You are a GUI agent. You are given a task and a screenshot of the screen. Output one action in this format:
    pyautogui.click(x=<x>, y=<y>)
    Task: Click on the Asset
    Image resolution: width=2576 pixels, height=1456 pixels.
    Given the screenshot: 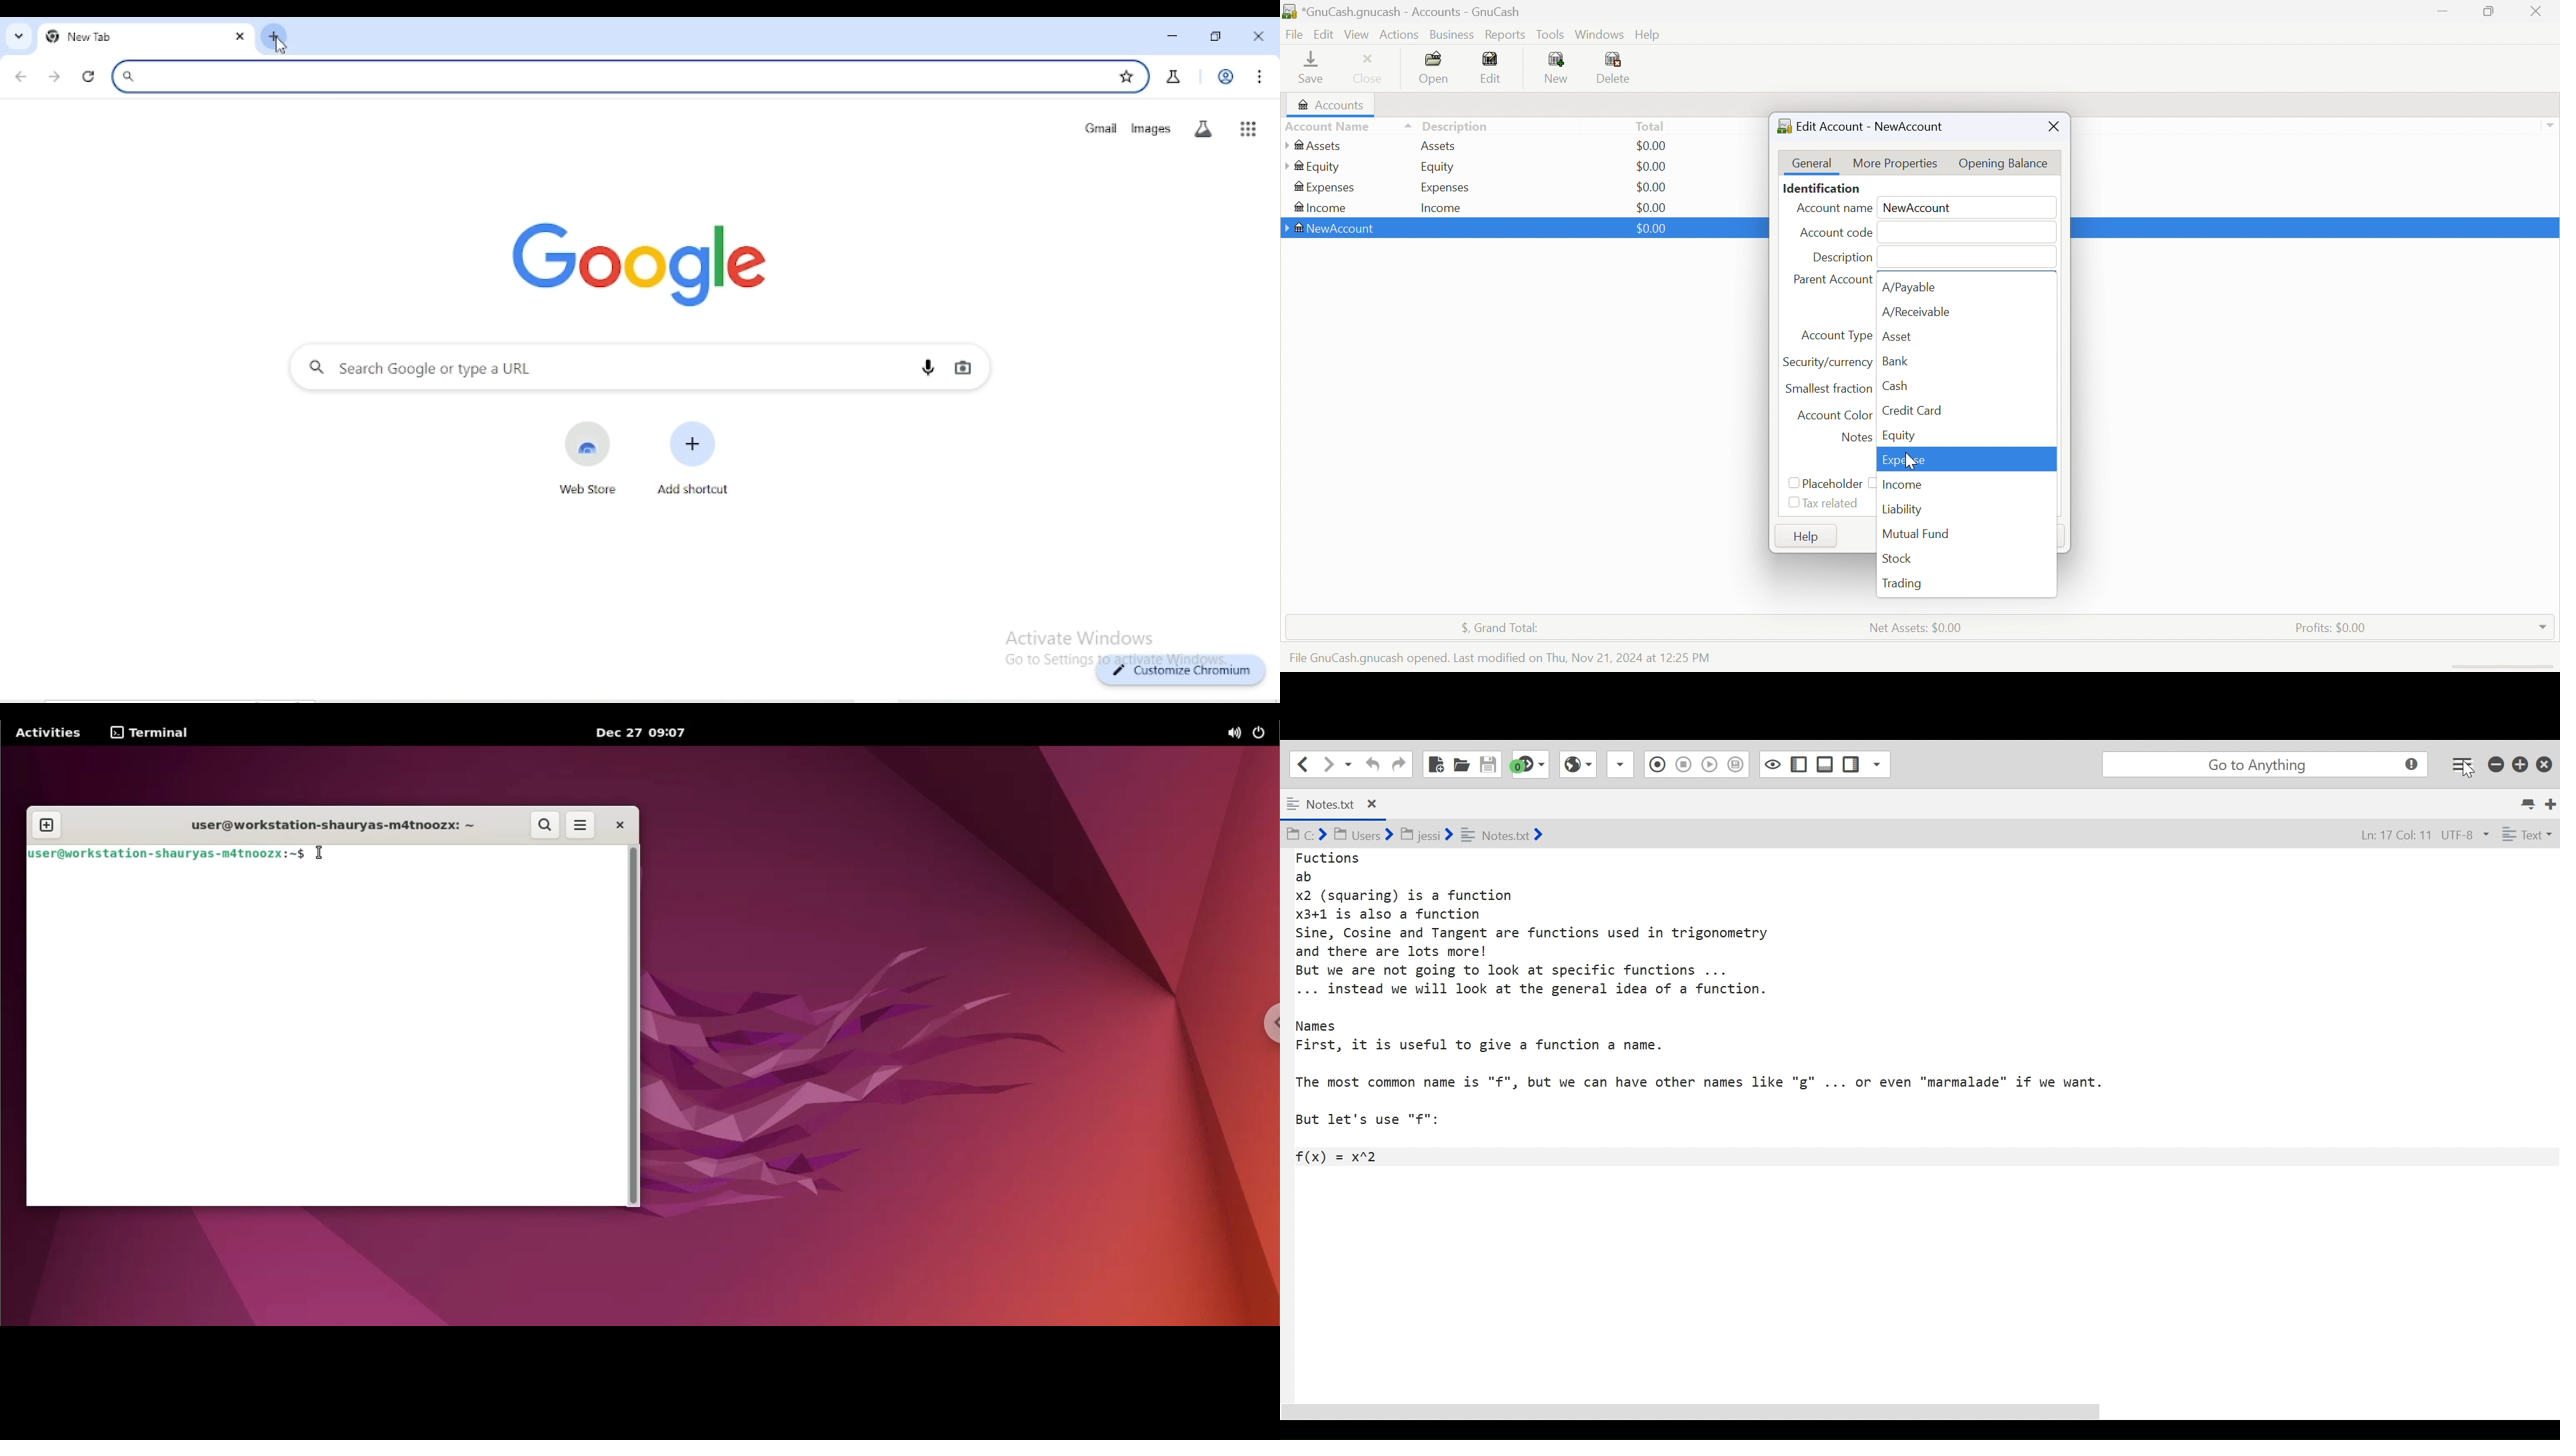 What is the action you would take?
    pyautogui.click(x=1899, y=337)
    